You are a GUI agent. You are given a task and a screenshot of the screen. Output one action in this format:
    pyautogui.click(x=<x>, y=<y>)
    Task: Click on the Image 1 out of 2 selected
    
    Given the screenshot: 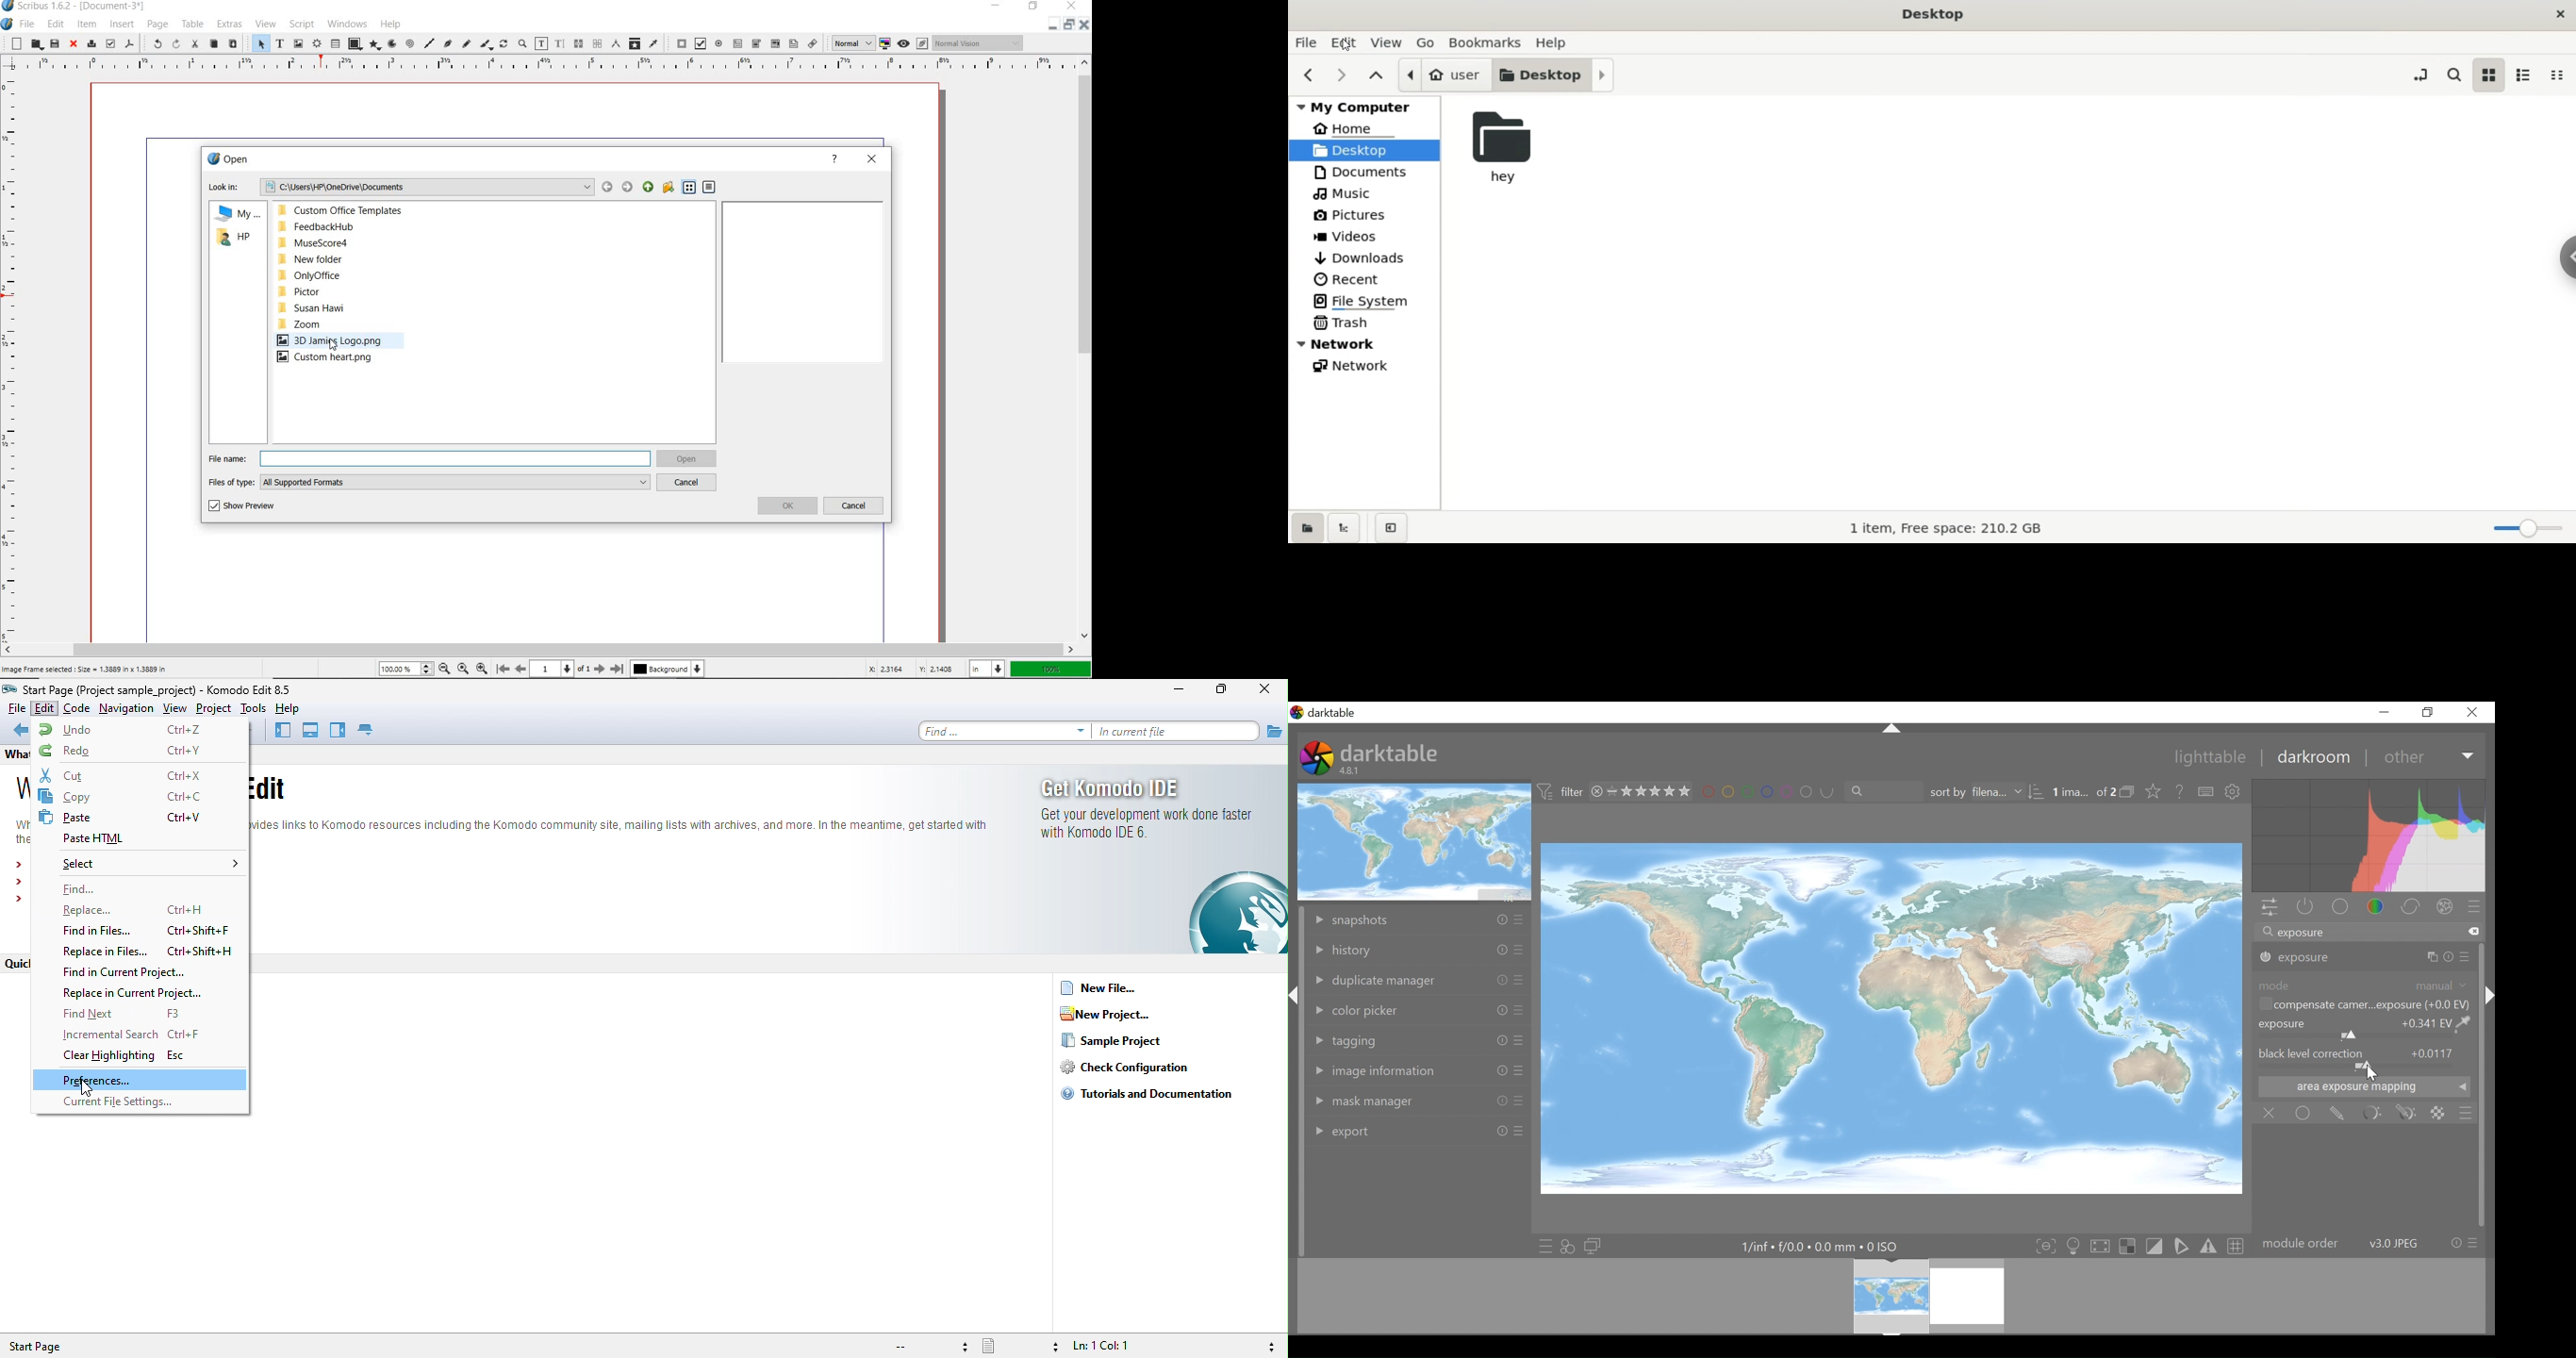 What is the action you would take?
    pyautogui.click(x=2083, y=791)
    